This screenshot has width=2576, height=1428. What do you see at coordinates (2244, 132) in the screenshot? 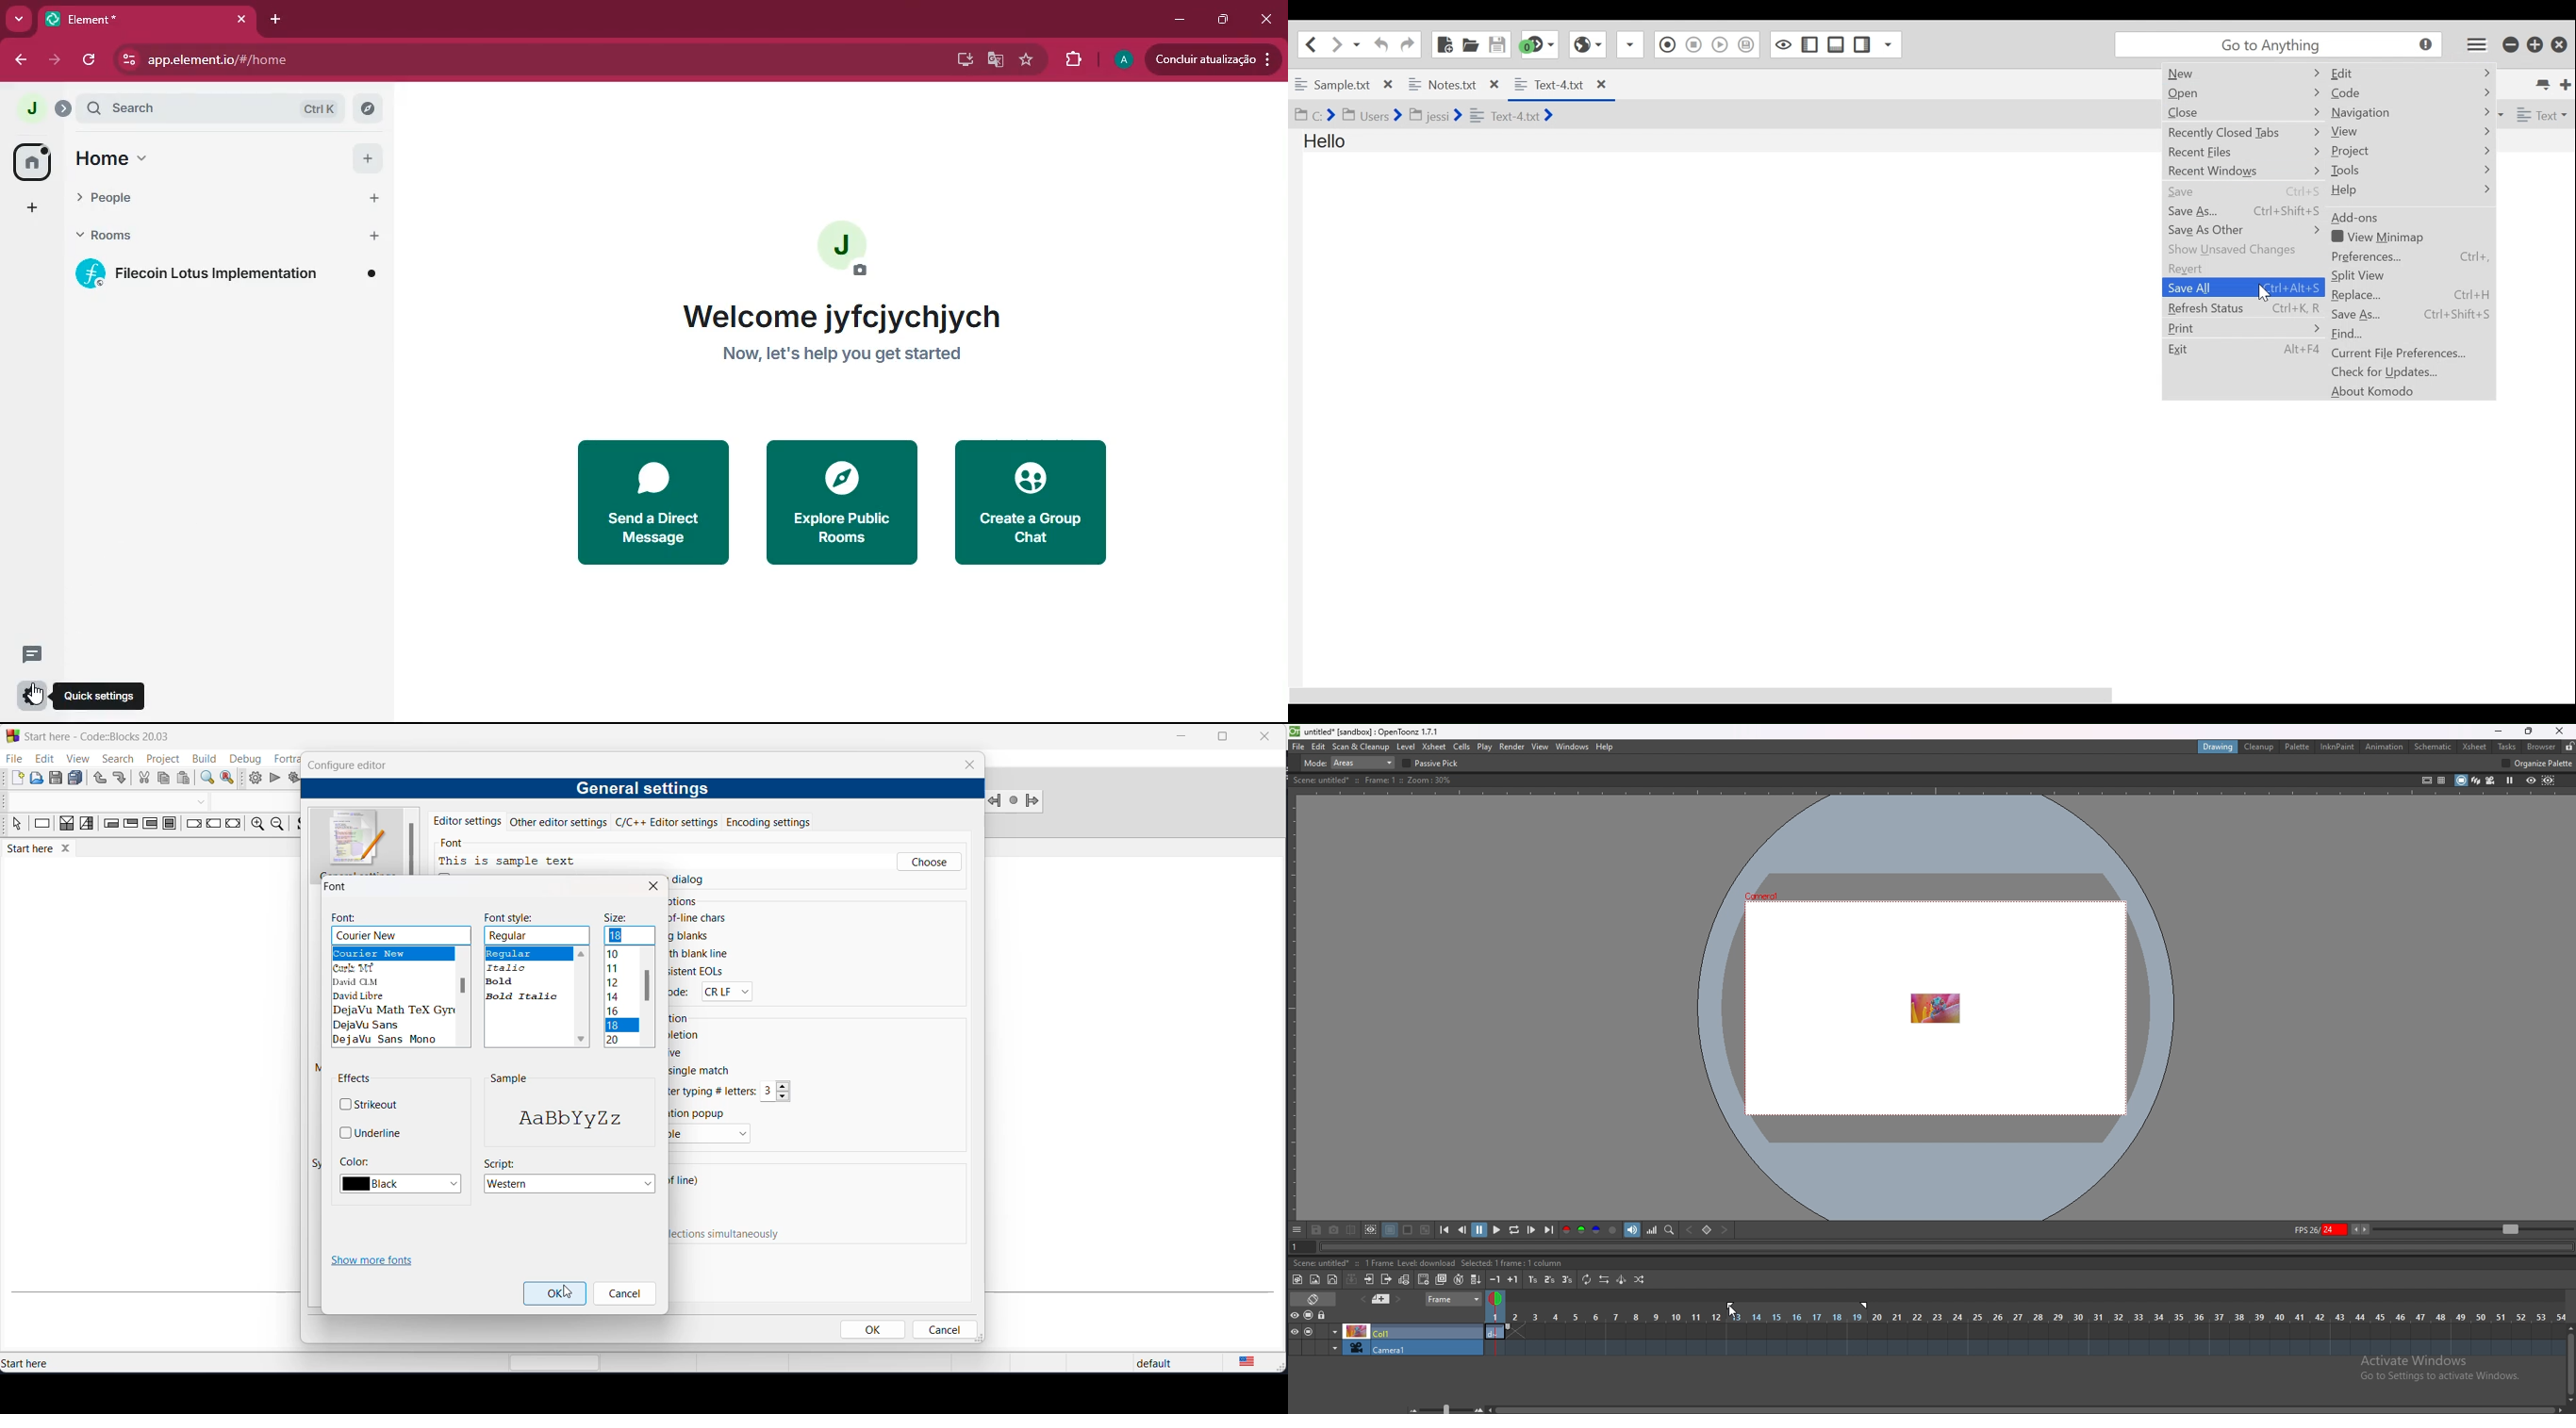
I see `Recently Closed Tabs` at bounding box center [2244, 132].